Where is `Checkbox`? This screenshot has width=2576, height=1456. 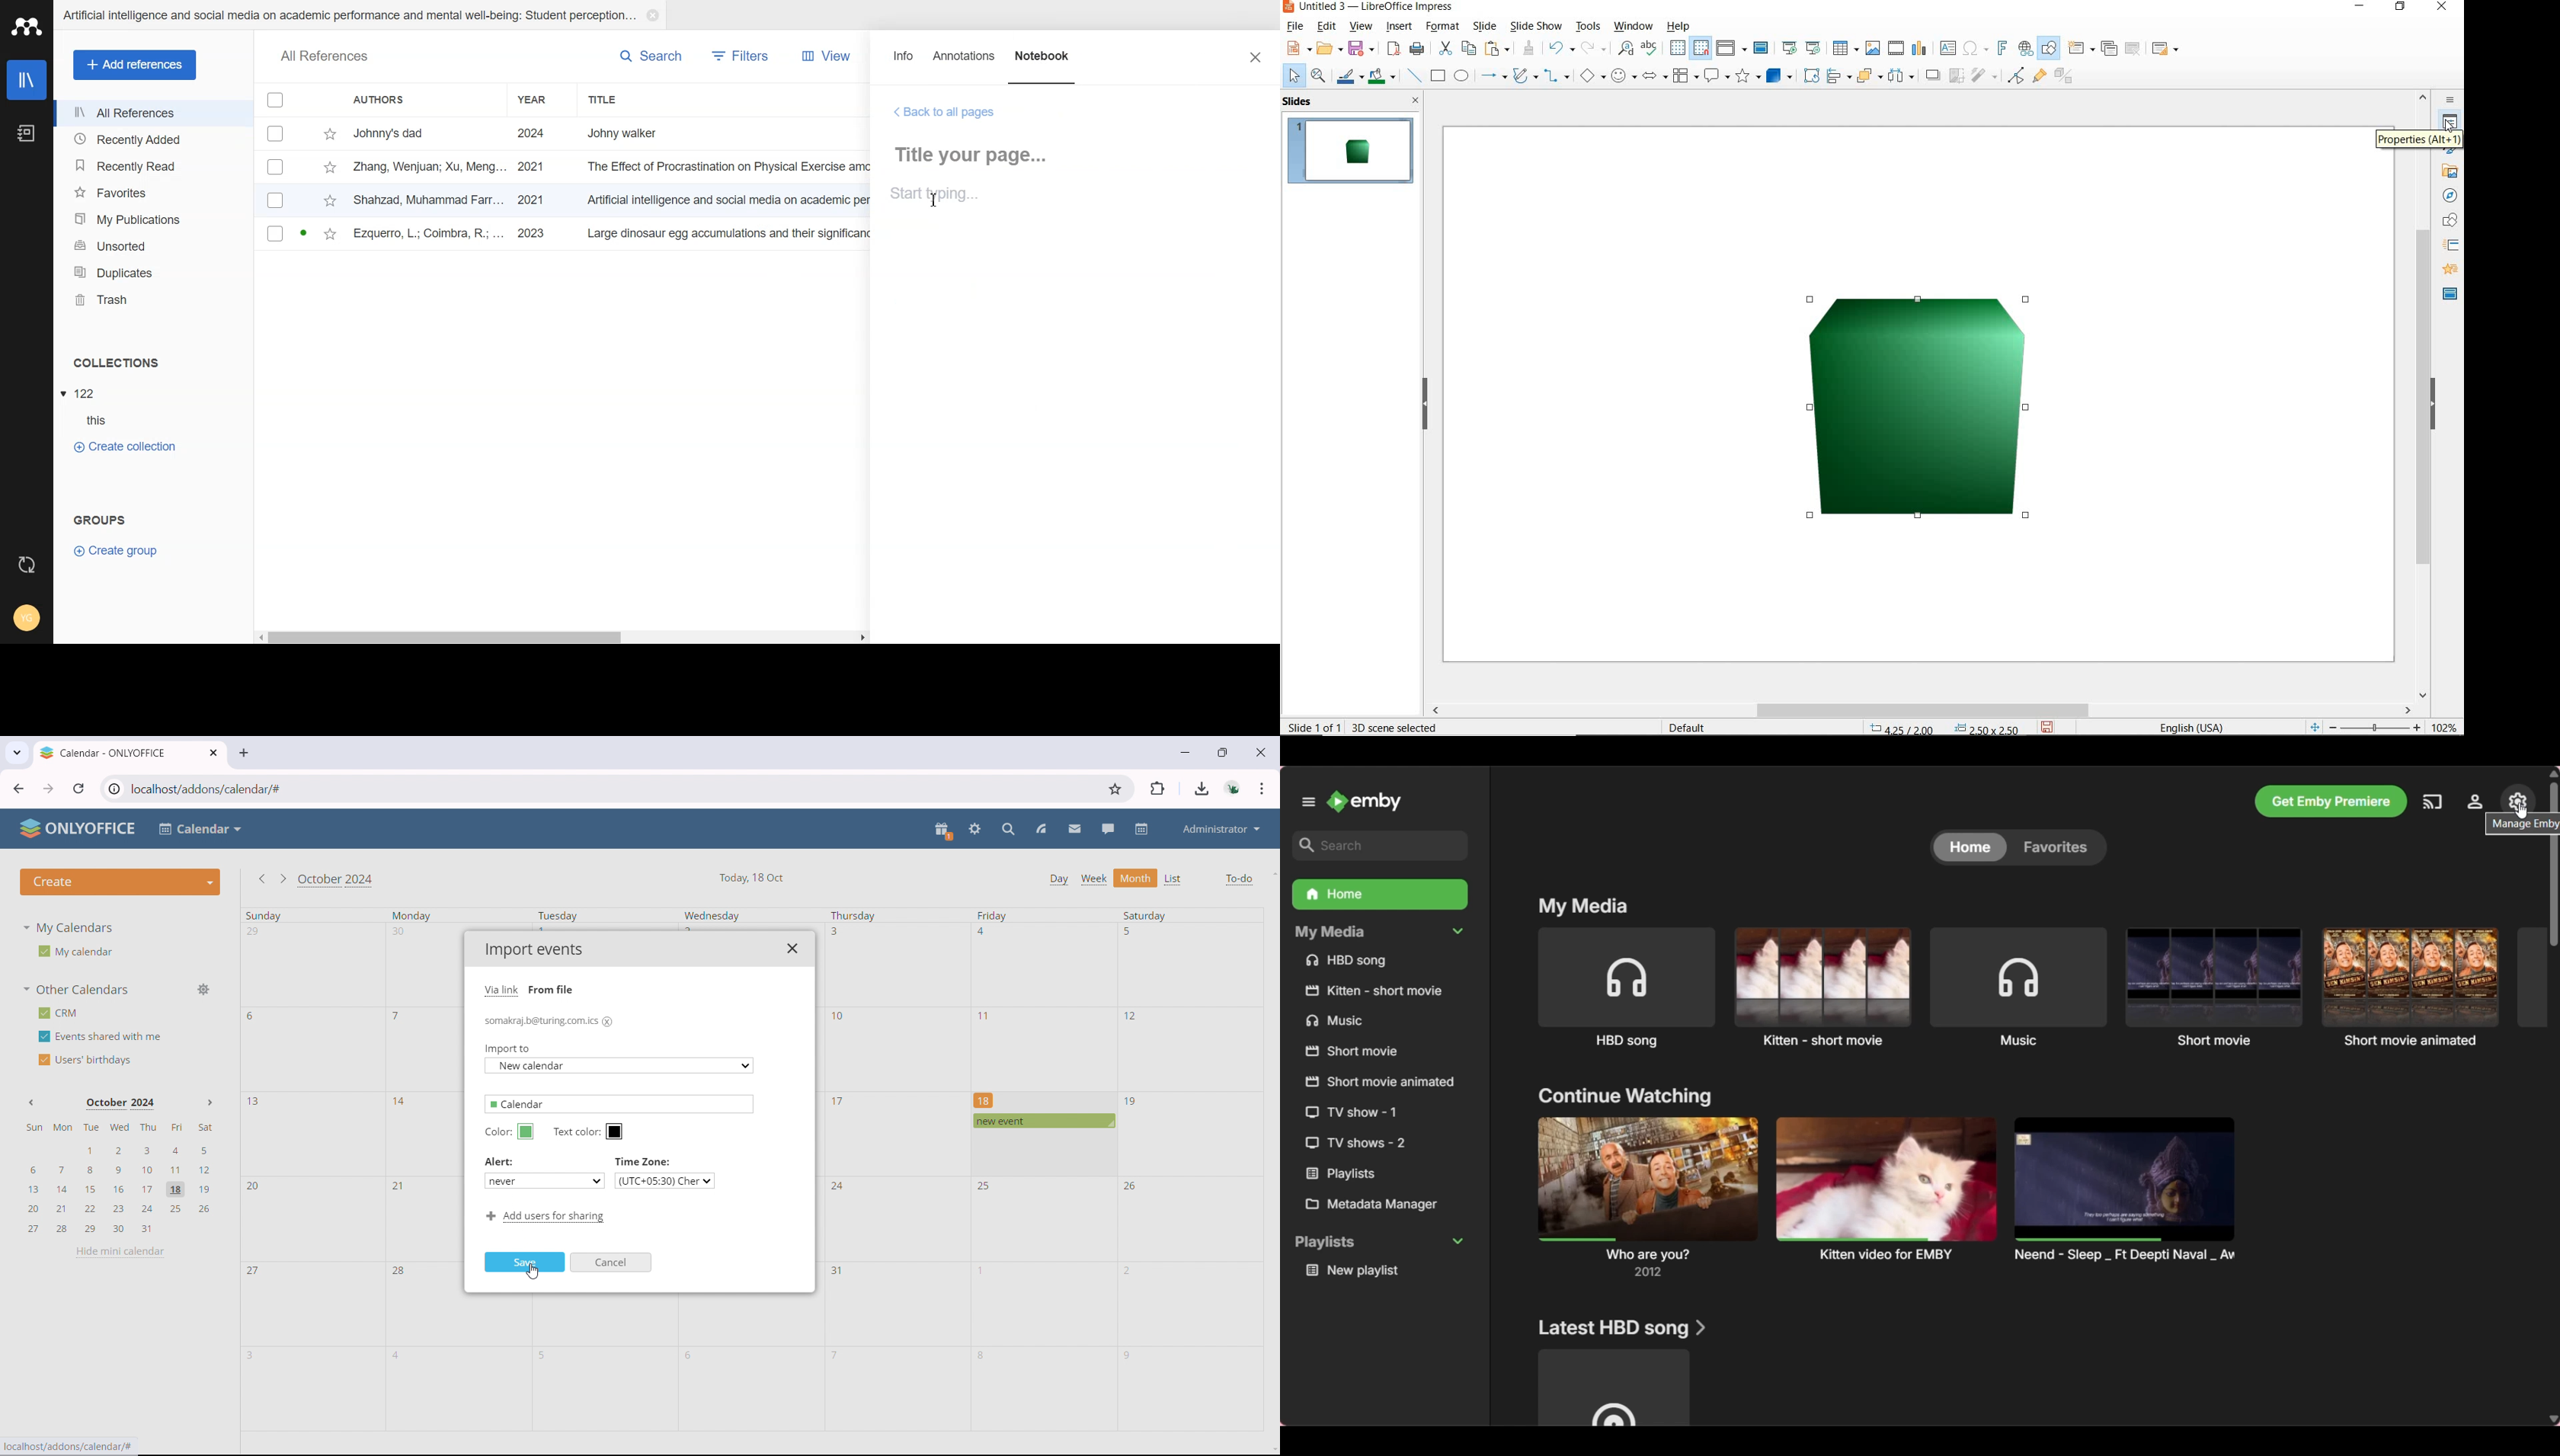
Checkbox is located at coordinates (276, 167).